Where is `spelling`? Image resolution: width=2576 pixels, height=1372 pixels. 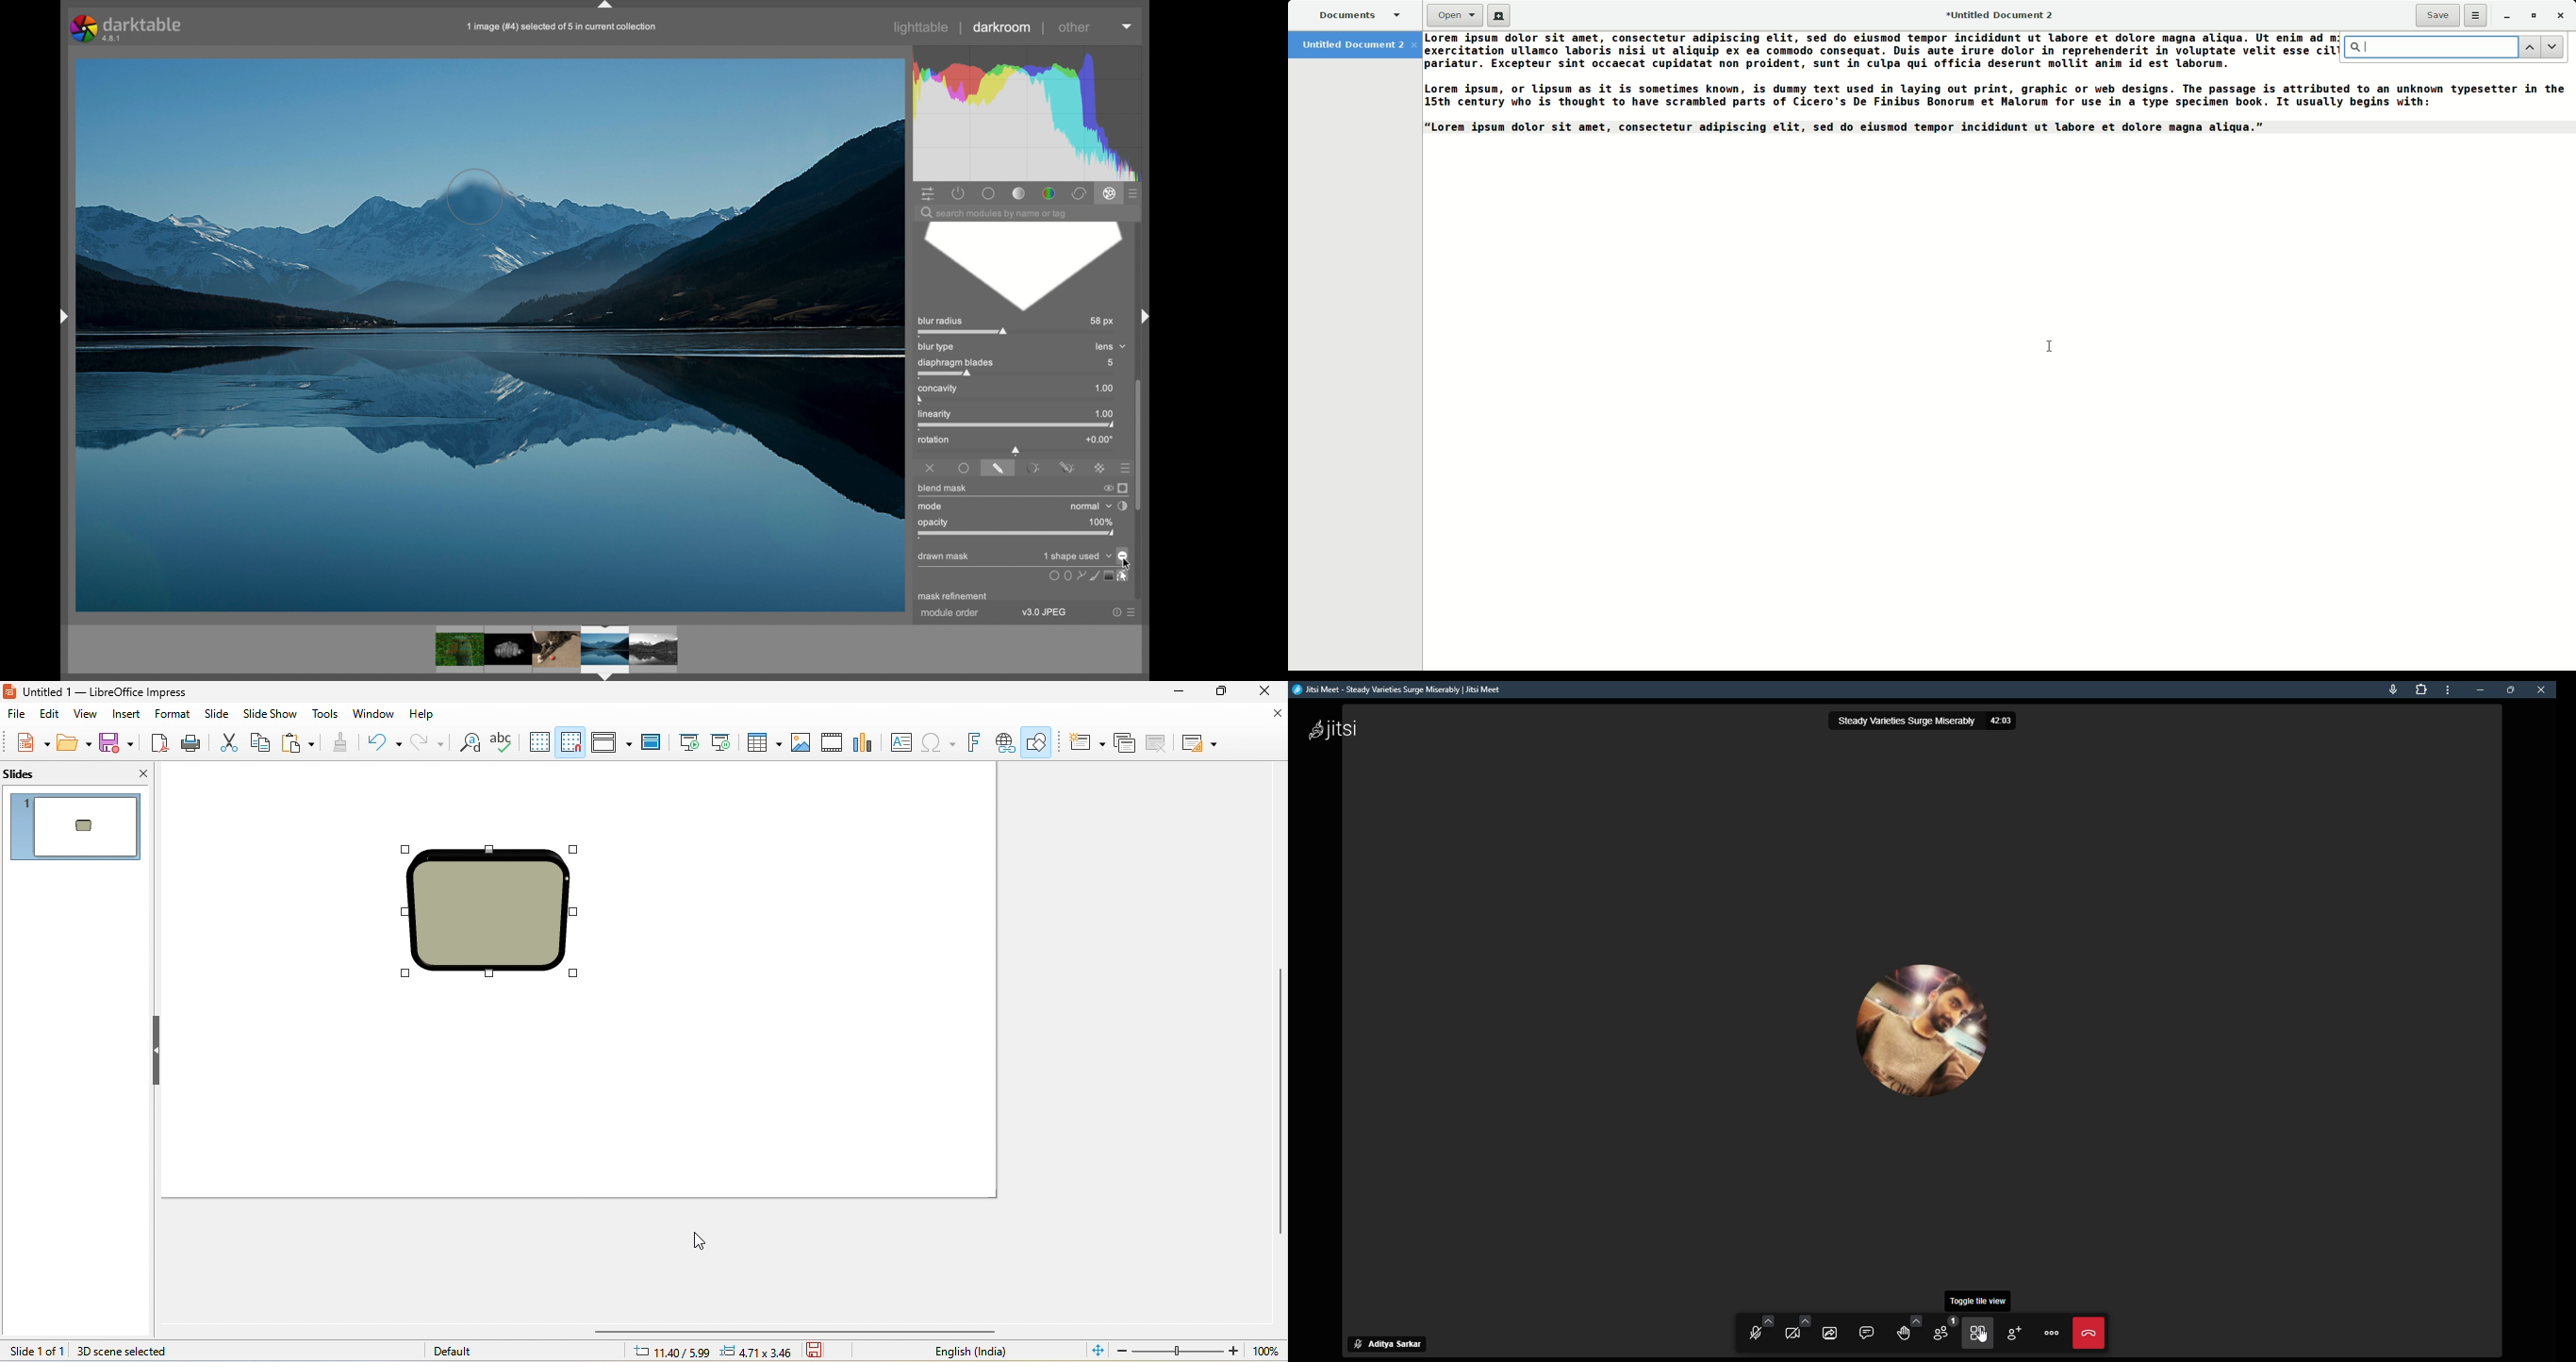
spelling is located at coordinates (505, 741).